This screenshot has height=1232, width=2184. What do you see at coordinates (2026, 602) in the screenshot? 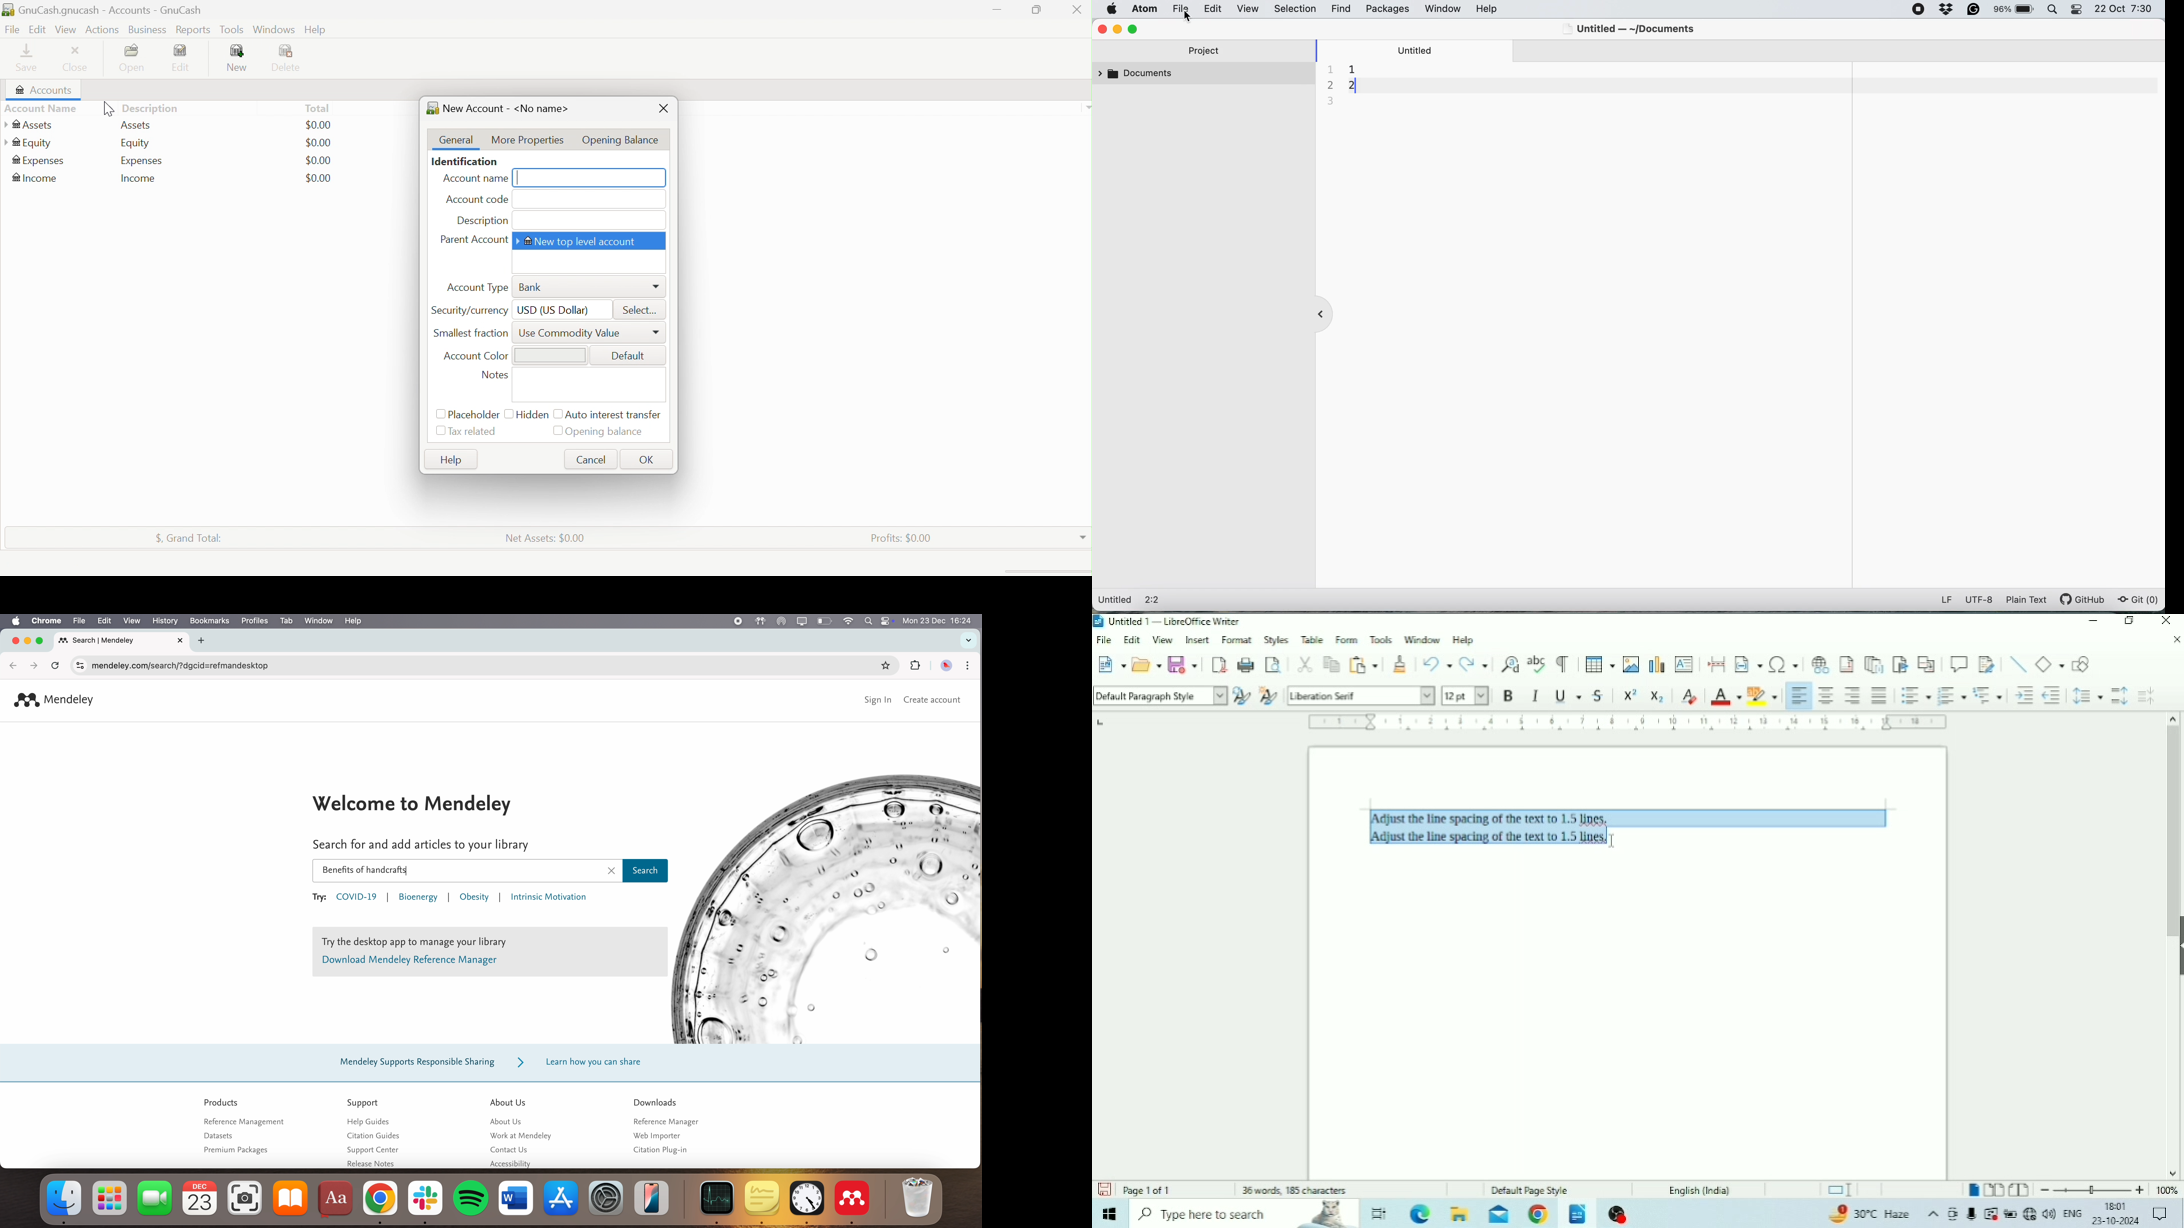
I see `plain text` at bounding box center [2026, 602].